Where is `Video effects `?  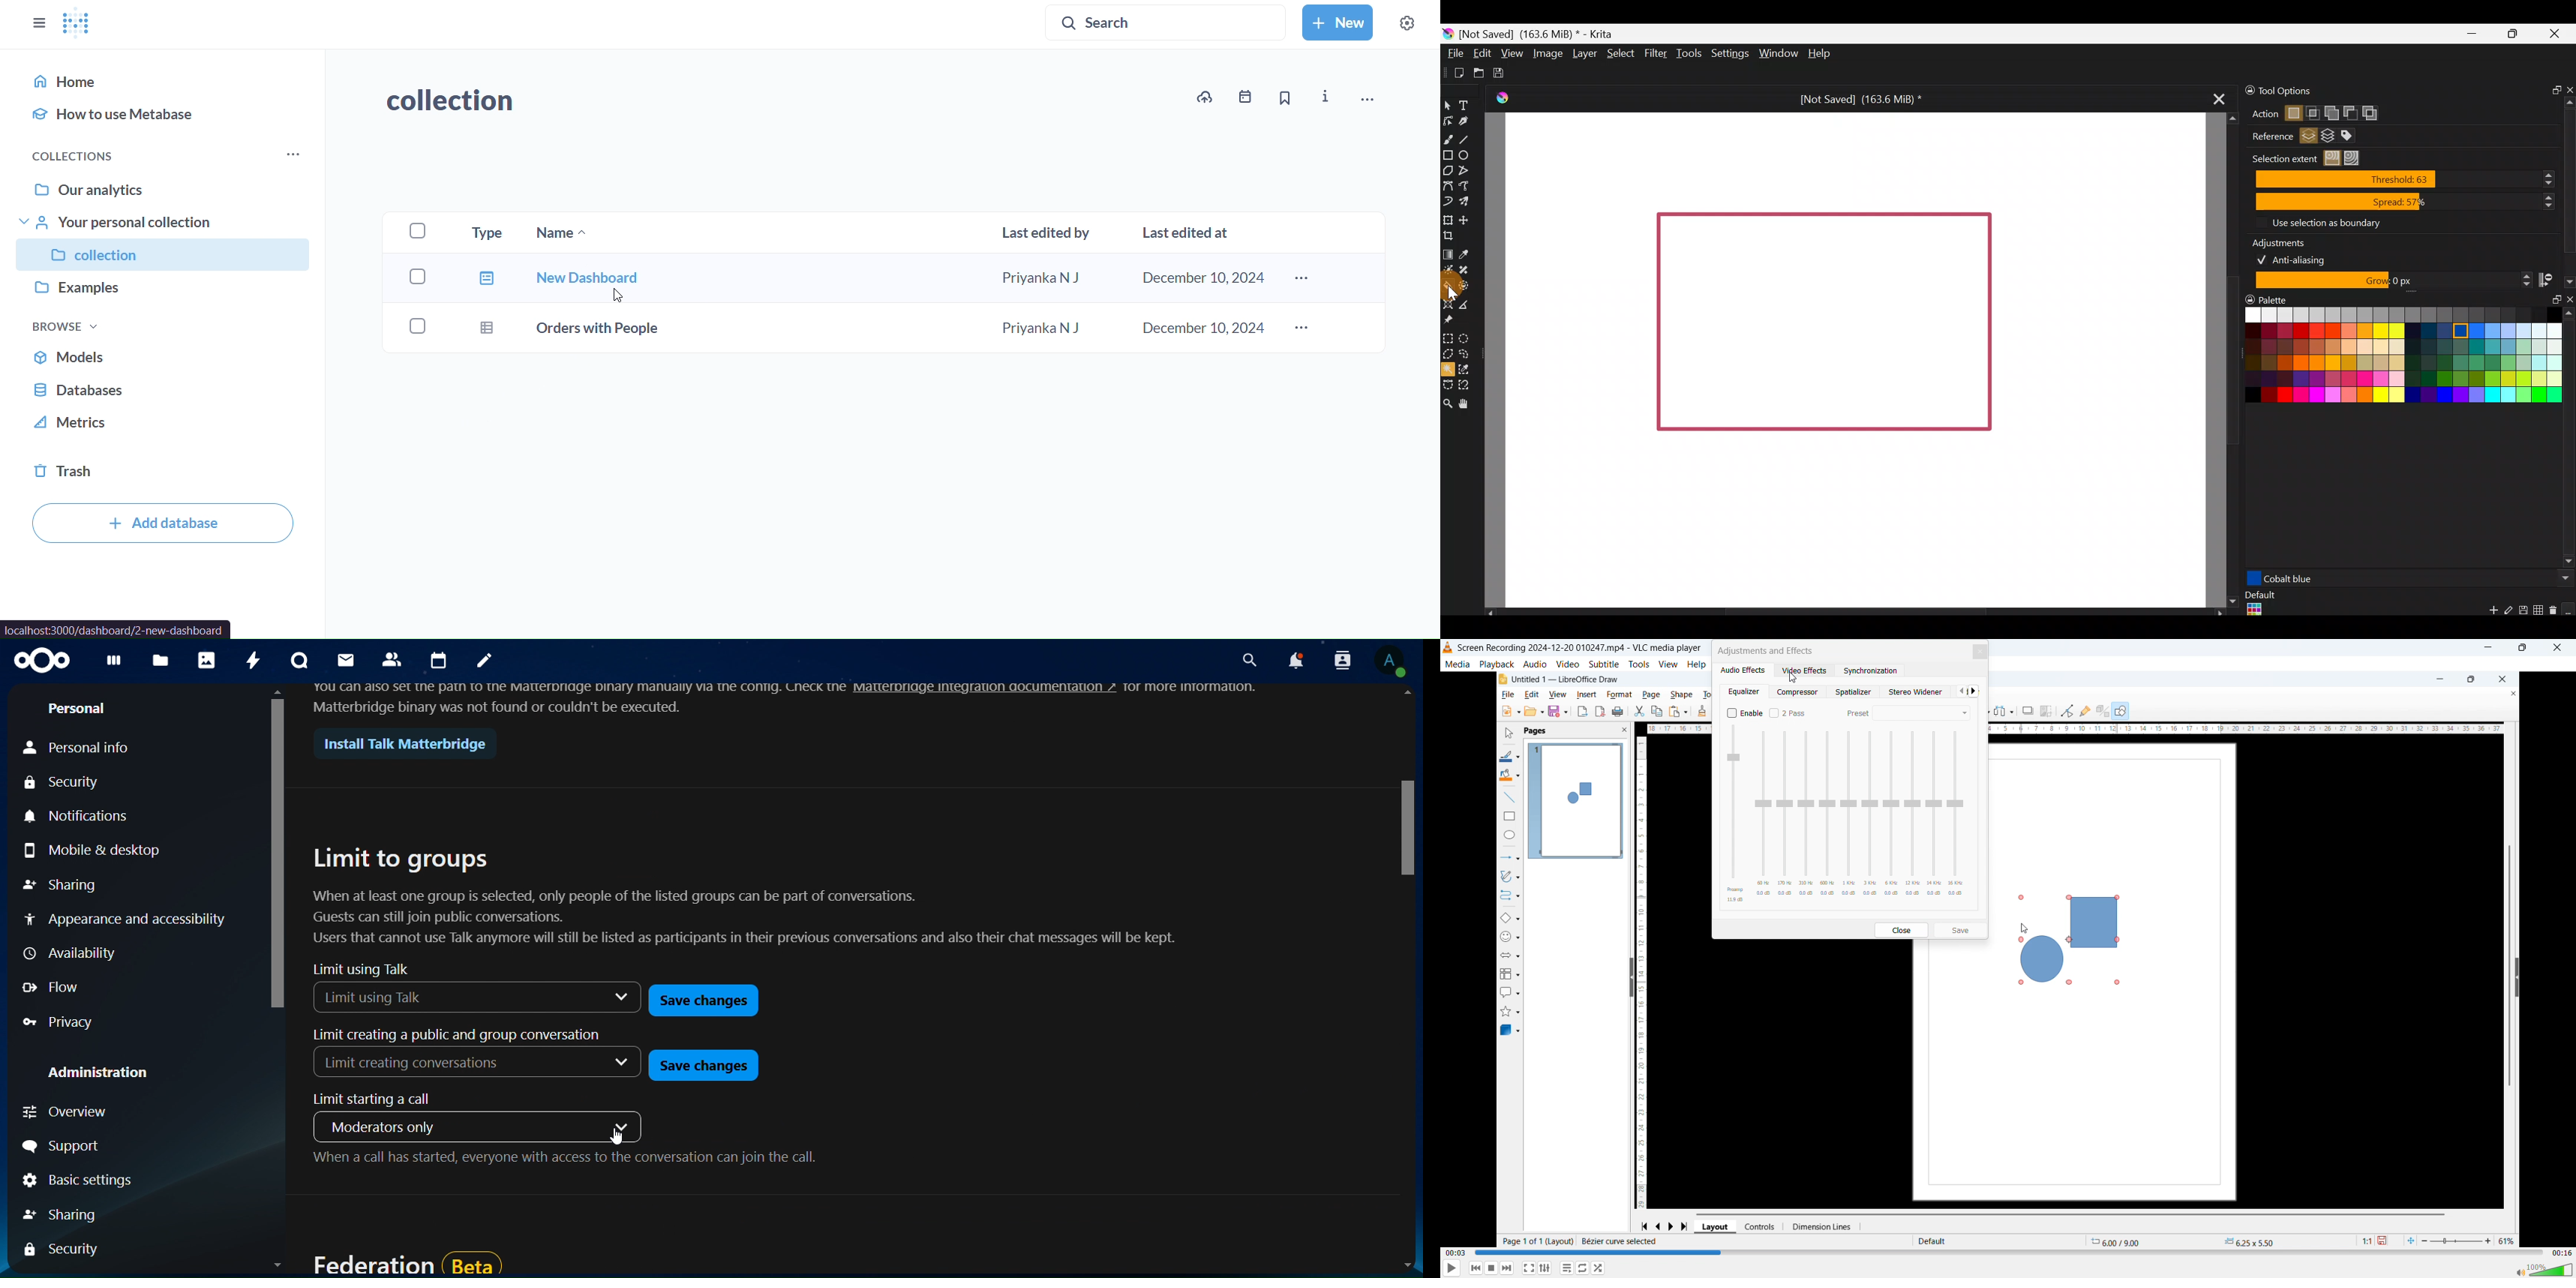
Video effects  is located at coordinates (1805, 670).